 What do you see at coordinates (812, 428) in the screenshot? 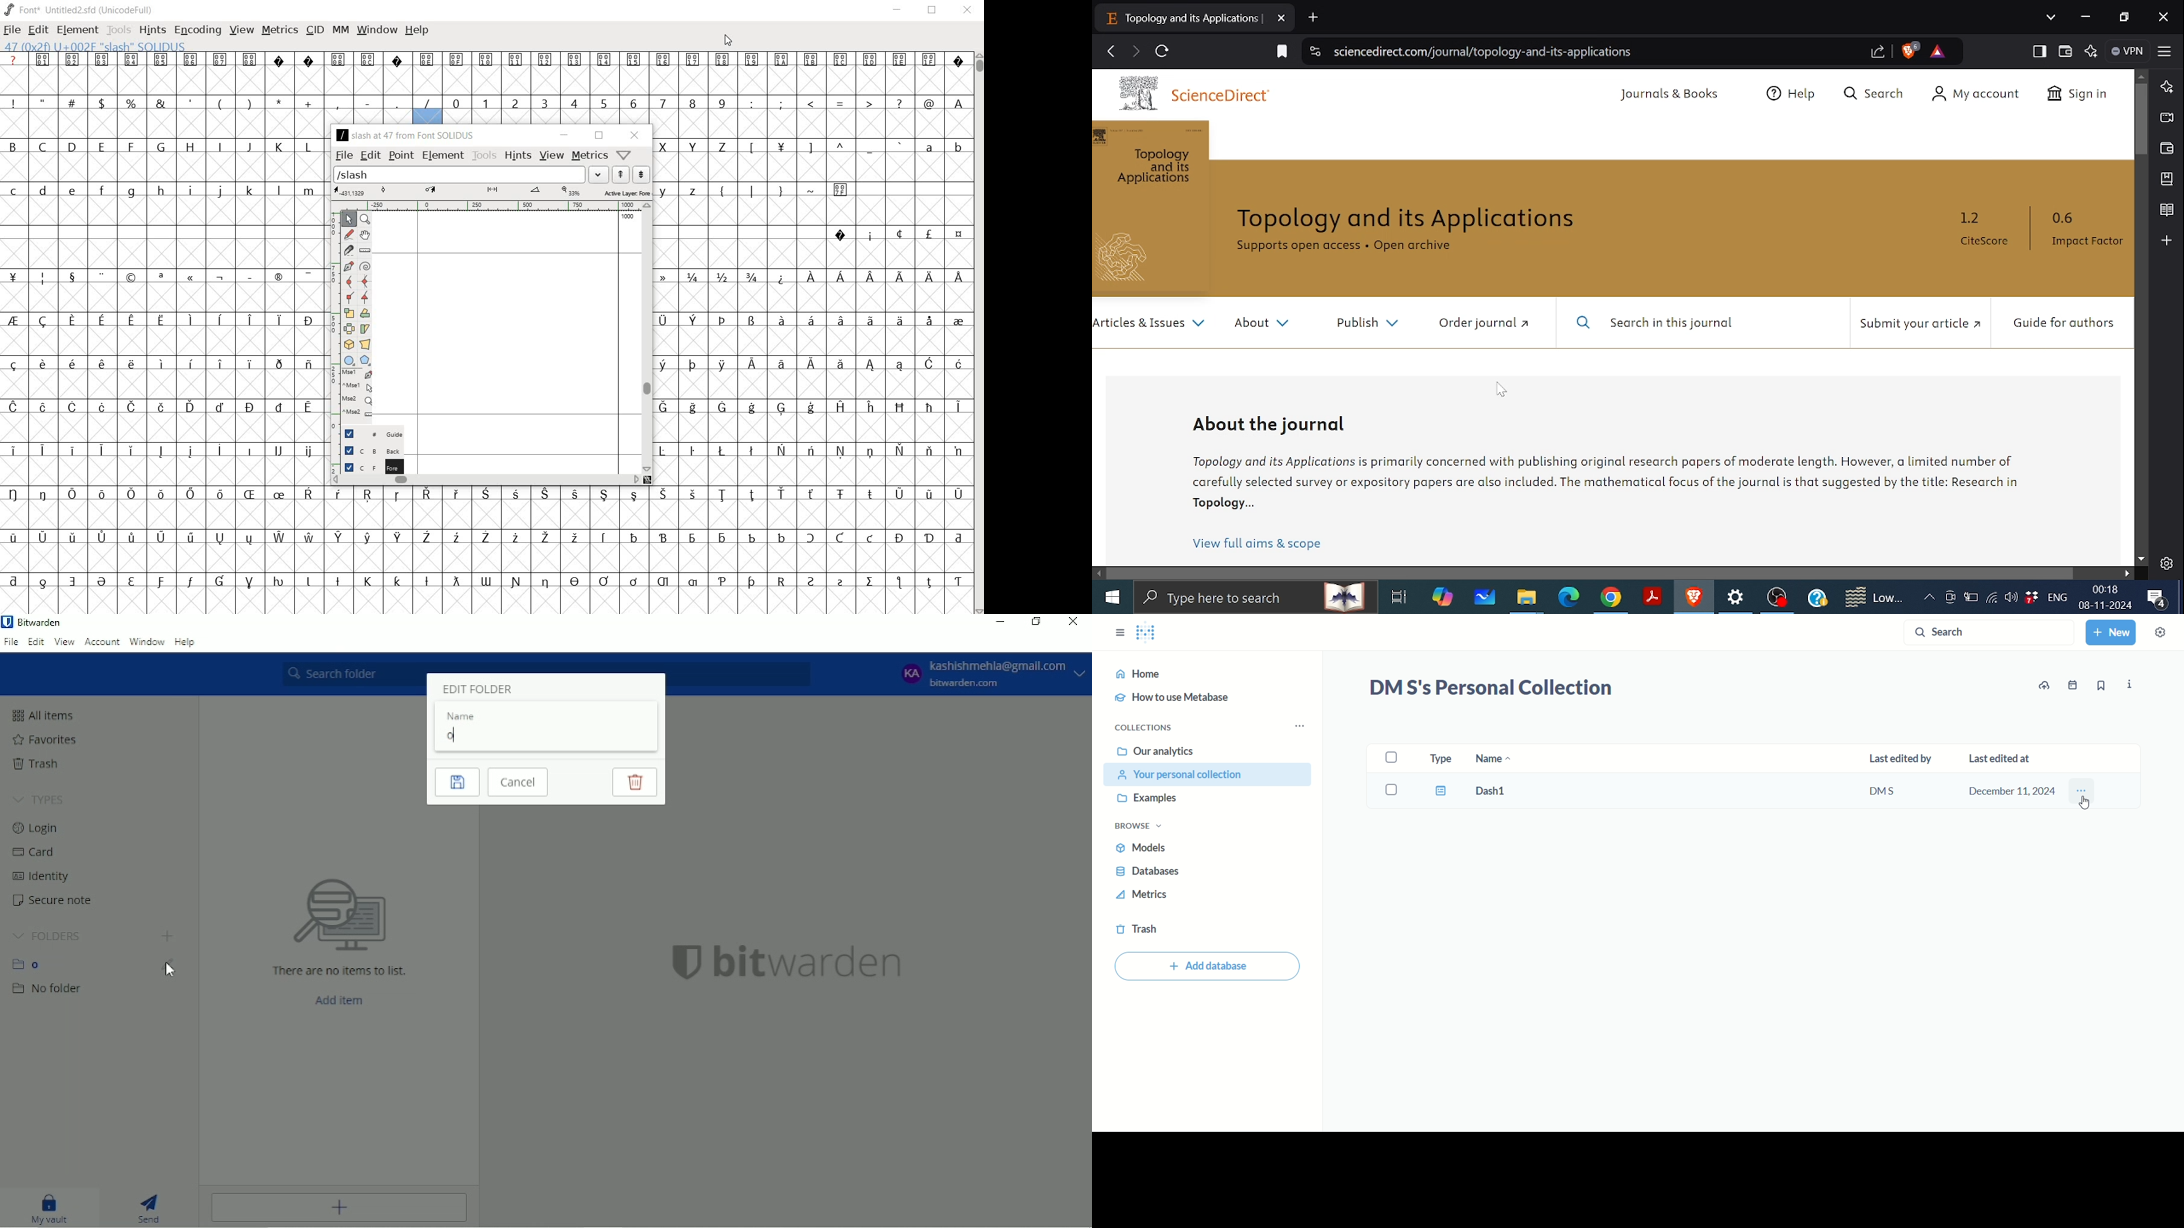
I see `empty cells` at bounding box center [812, 428].